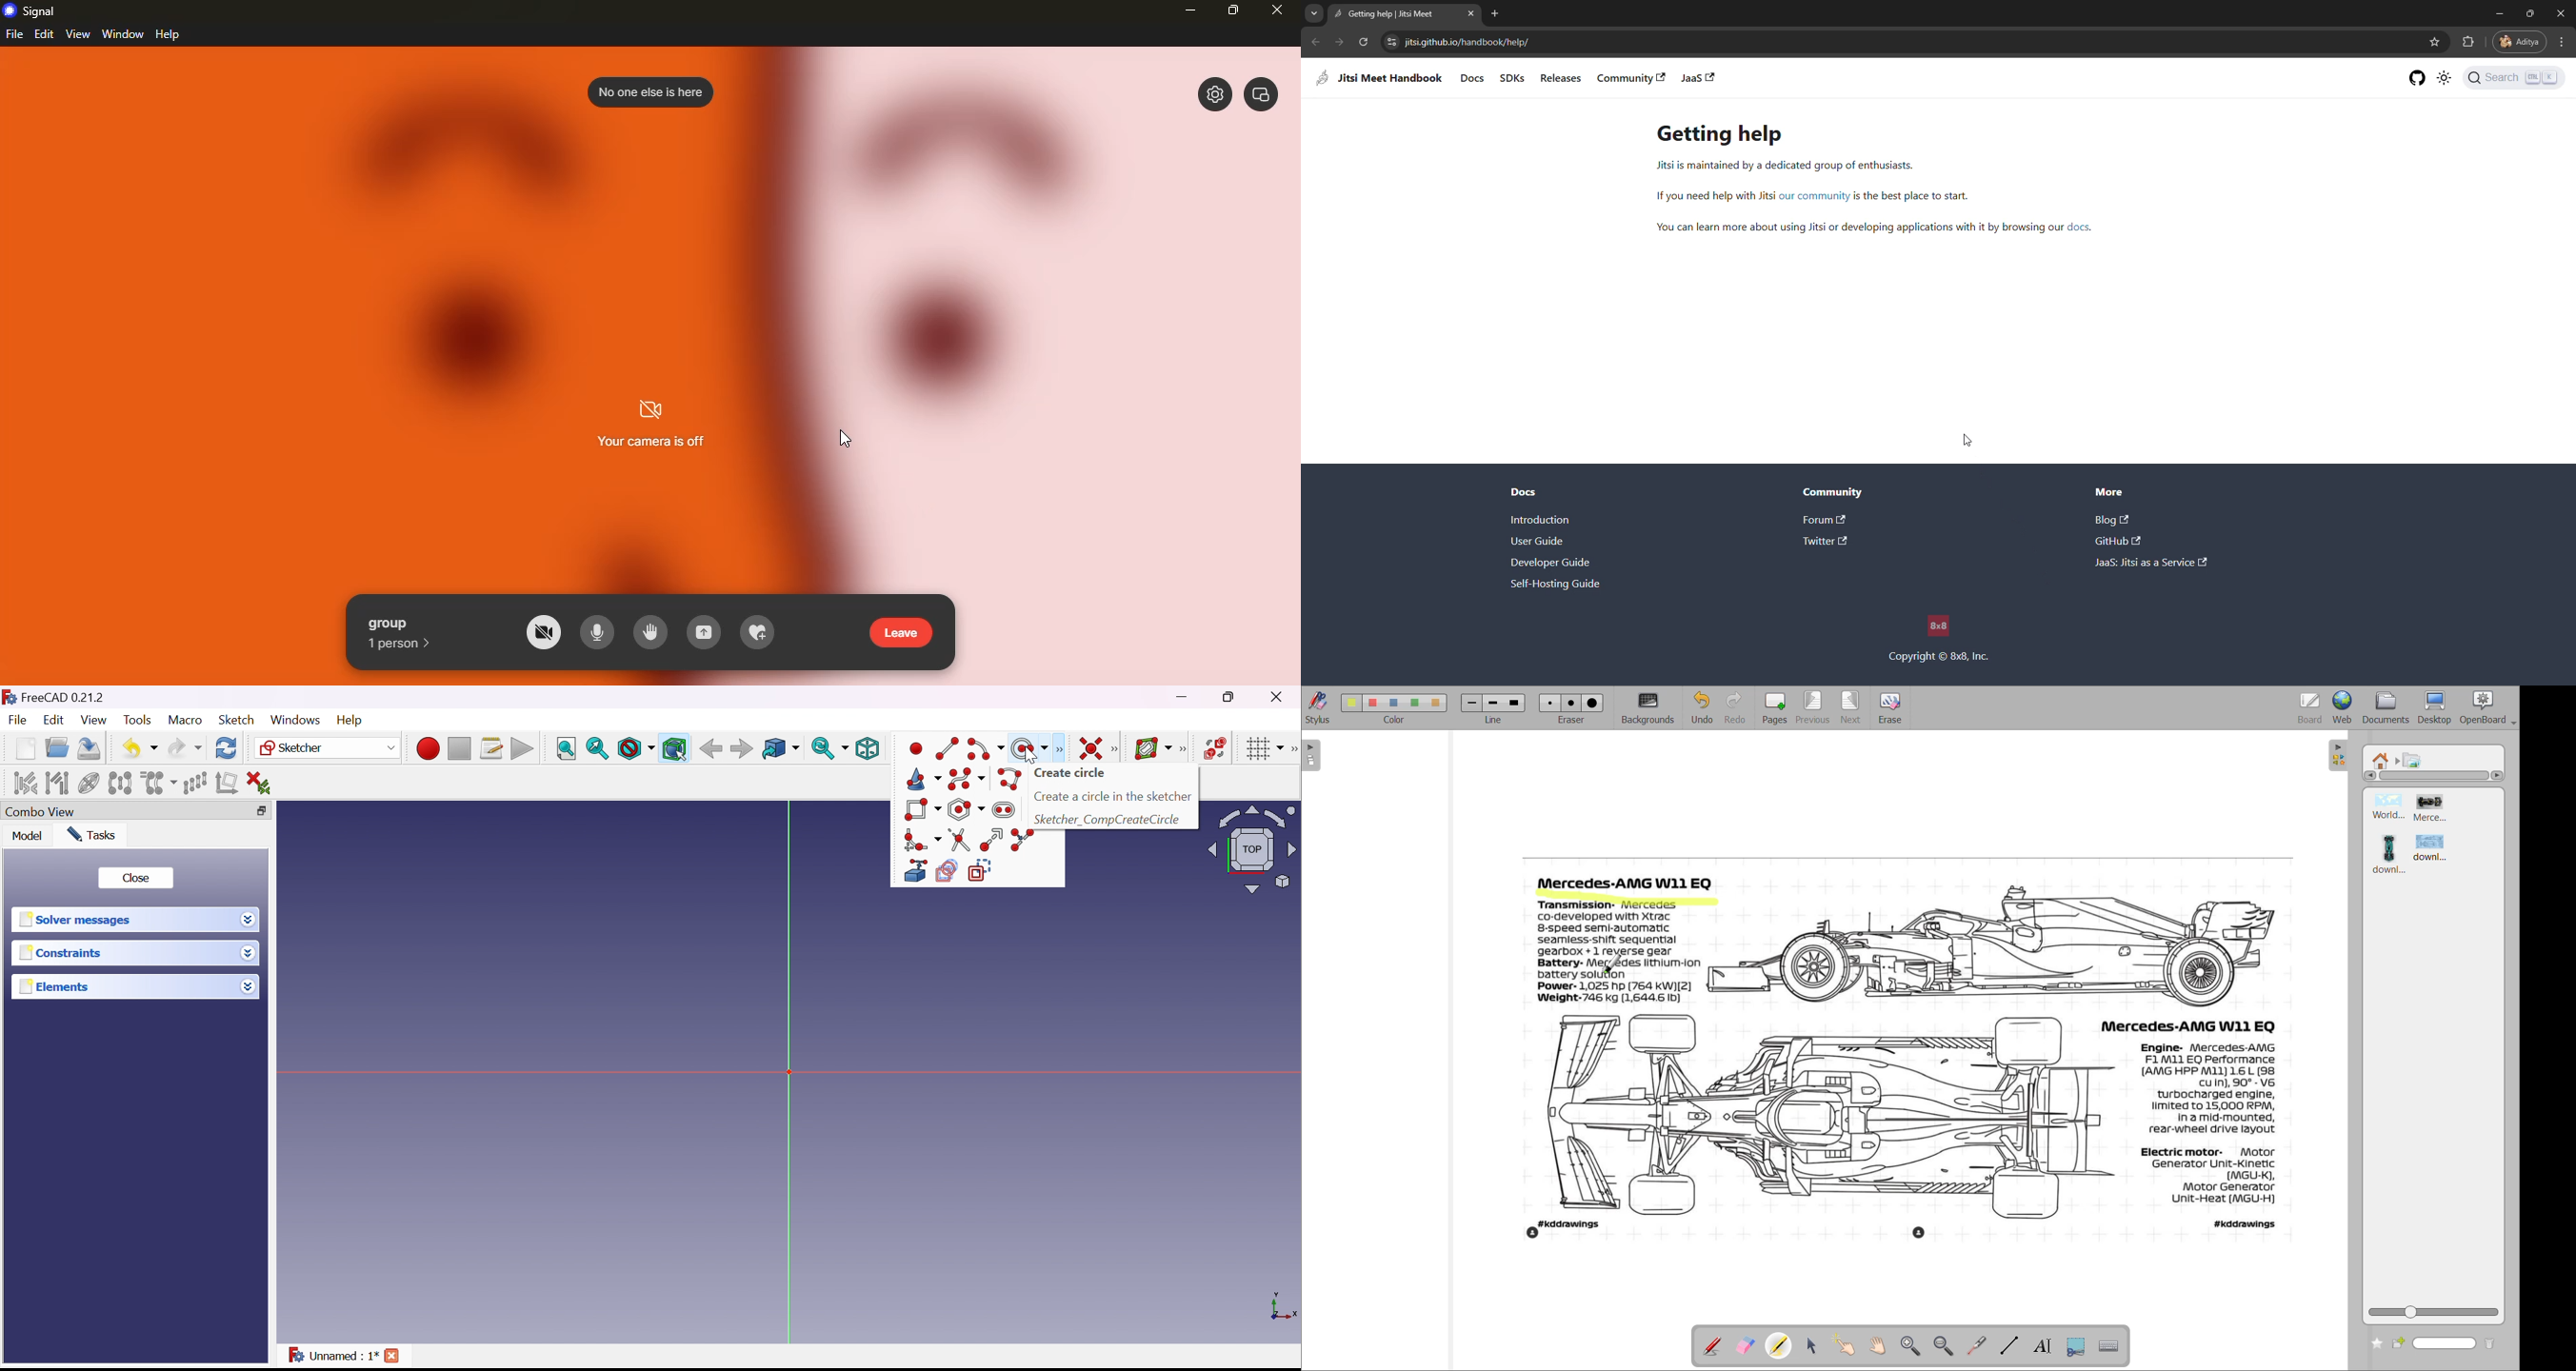 This screenshot has height=1372, width=2576. What do you see at coordinates (2430, 811) in the screenshot?
I see `image 2` at bounding box center [2430, 811].